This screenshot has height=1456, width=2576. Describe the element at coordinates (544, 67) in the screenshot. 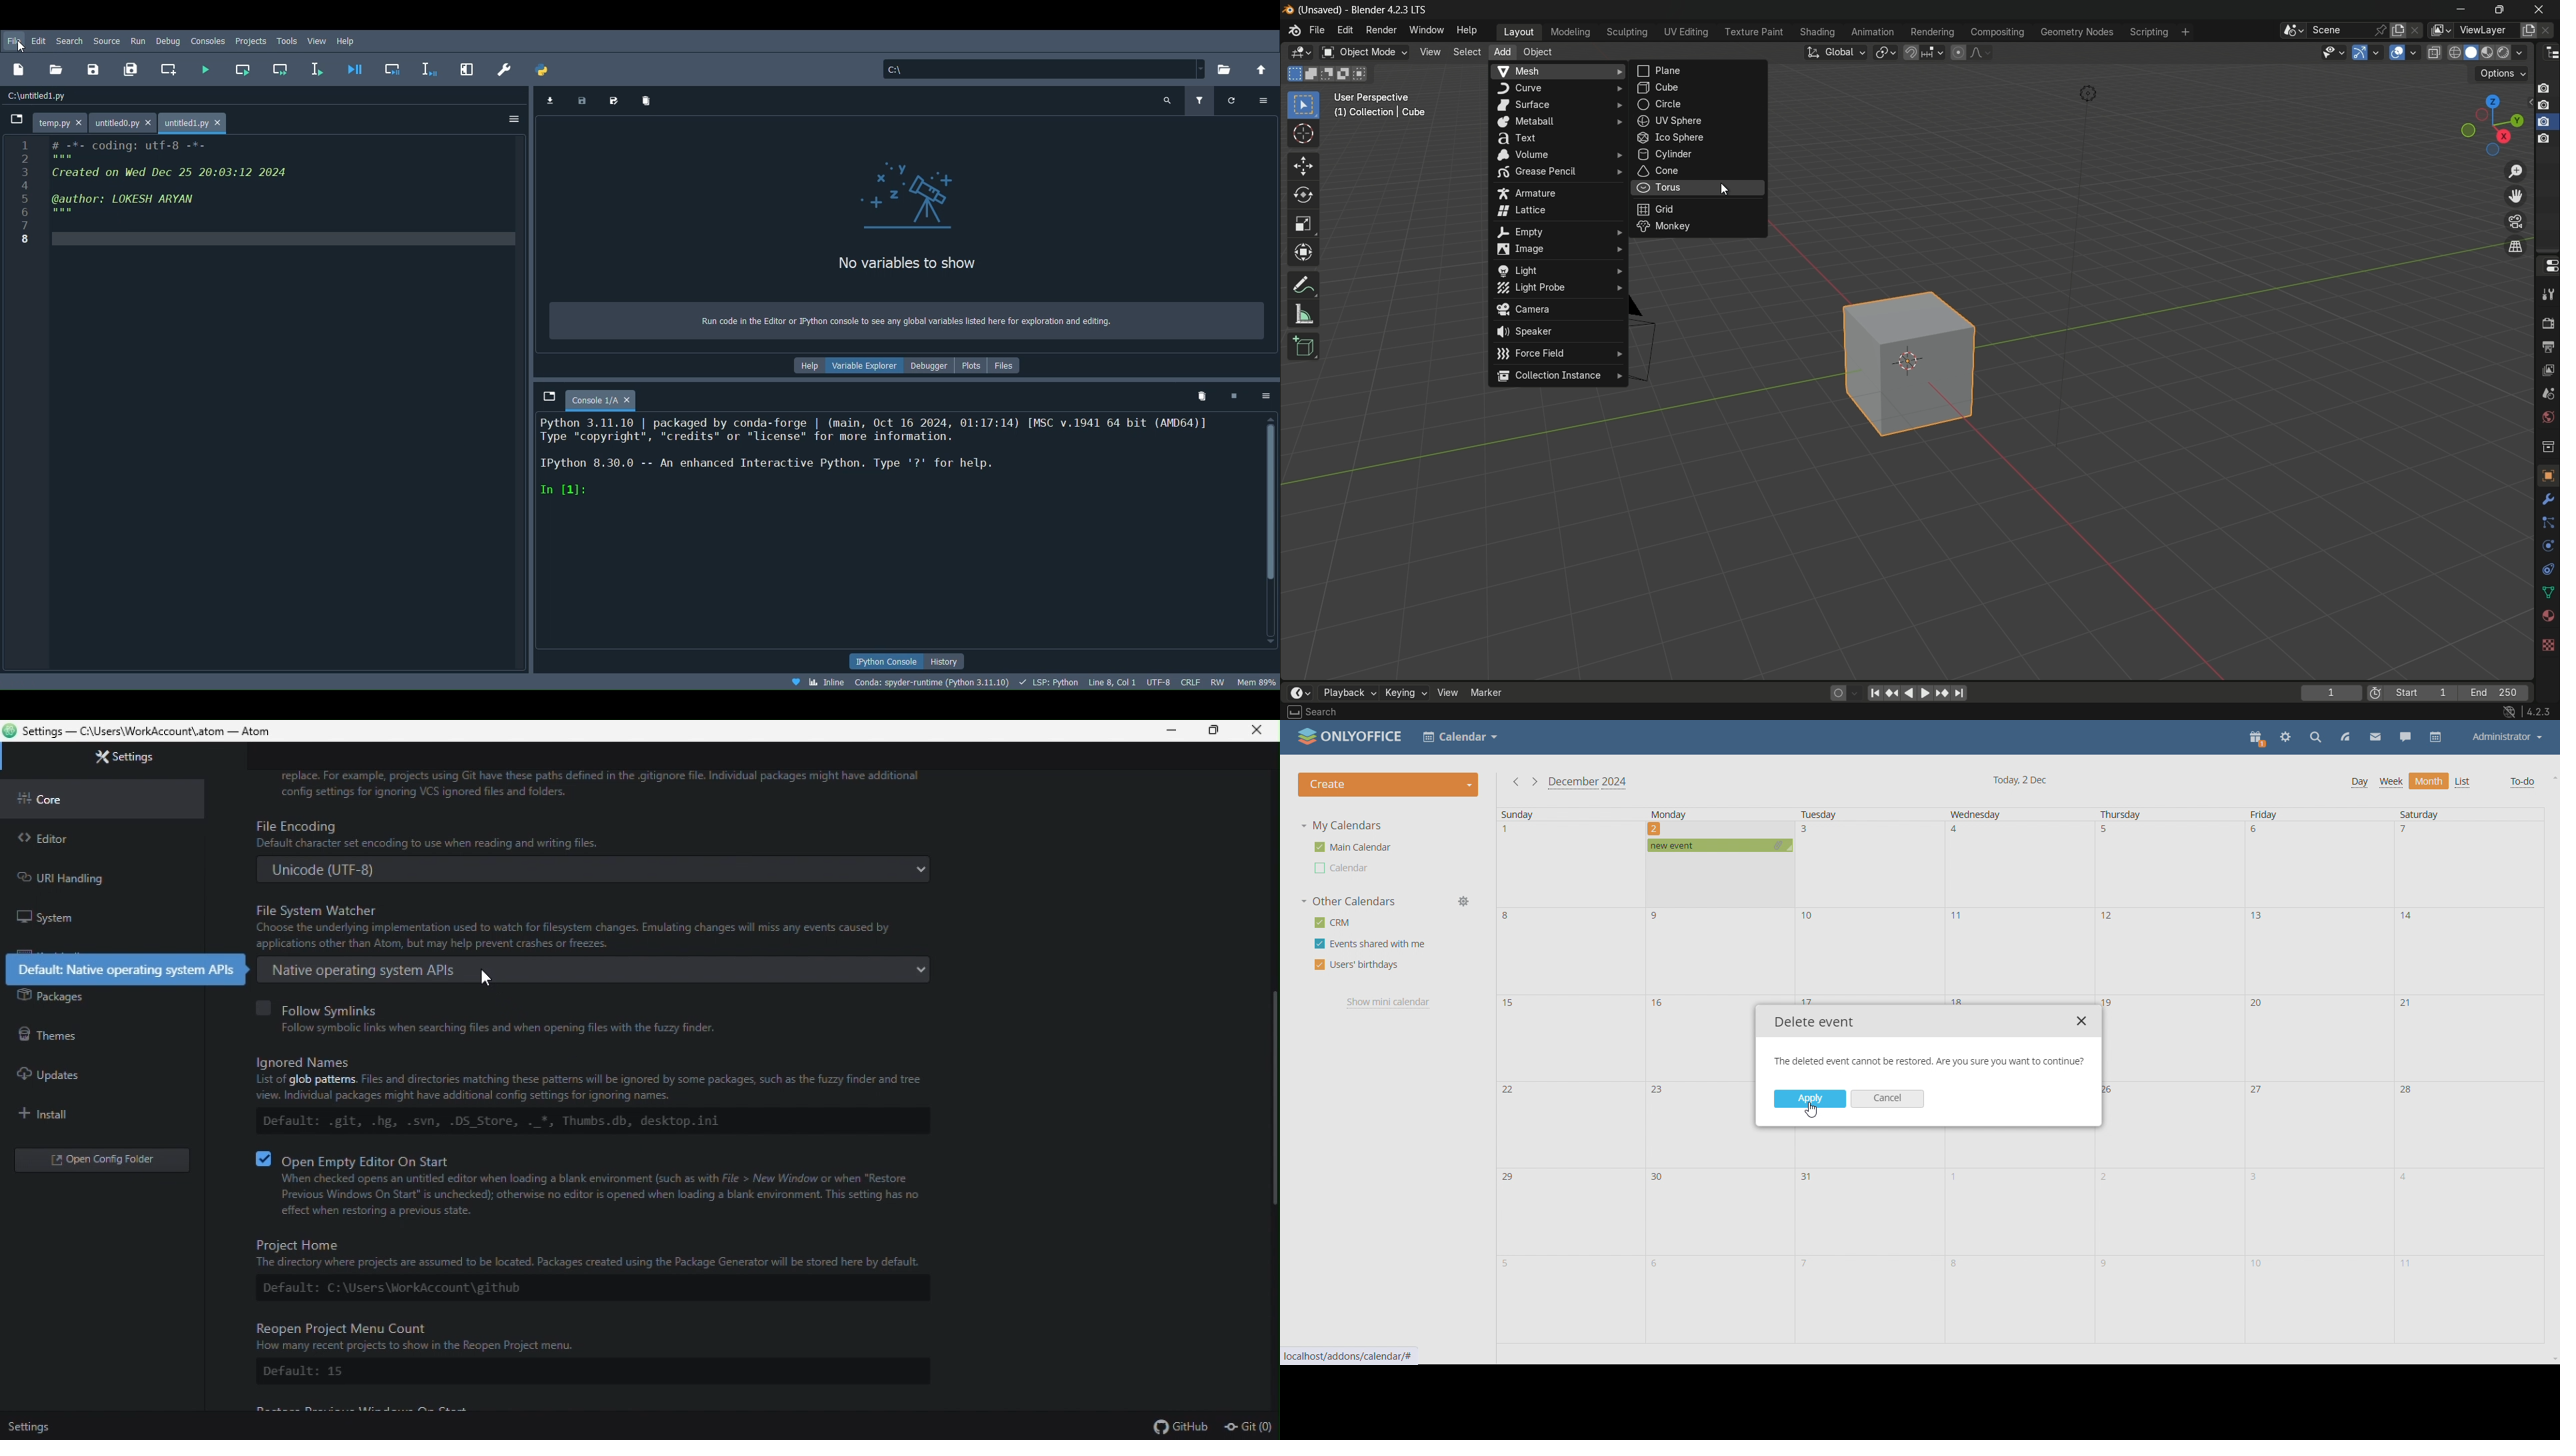

I see `PYTHONPATH manager` at that location.